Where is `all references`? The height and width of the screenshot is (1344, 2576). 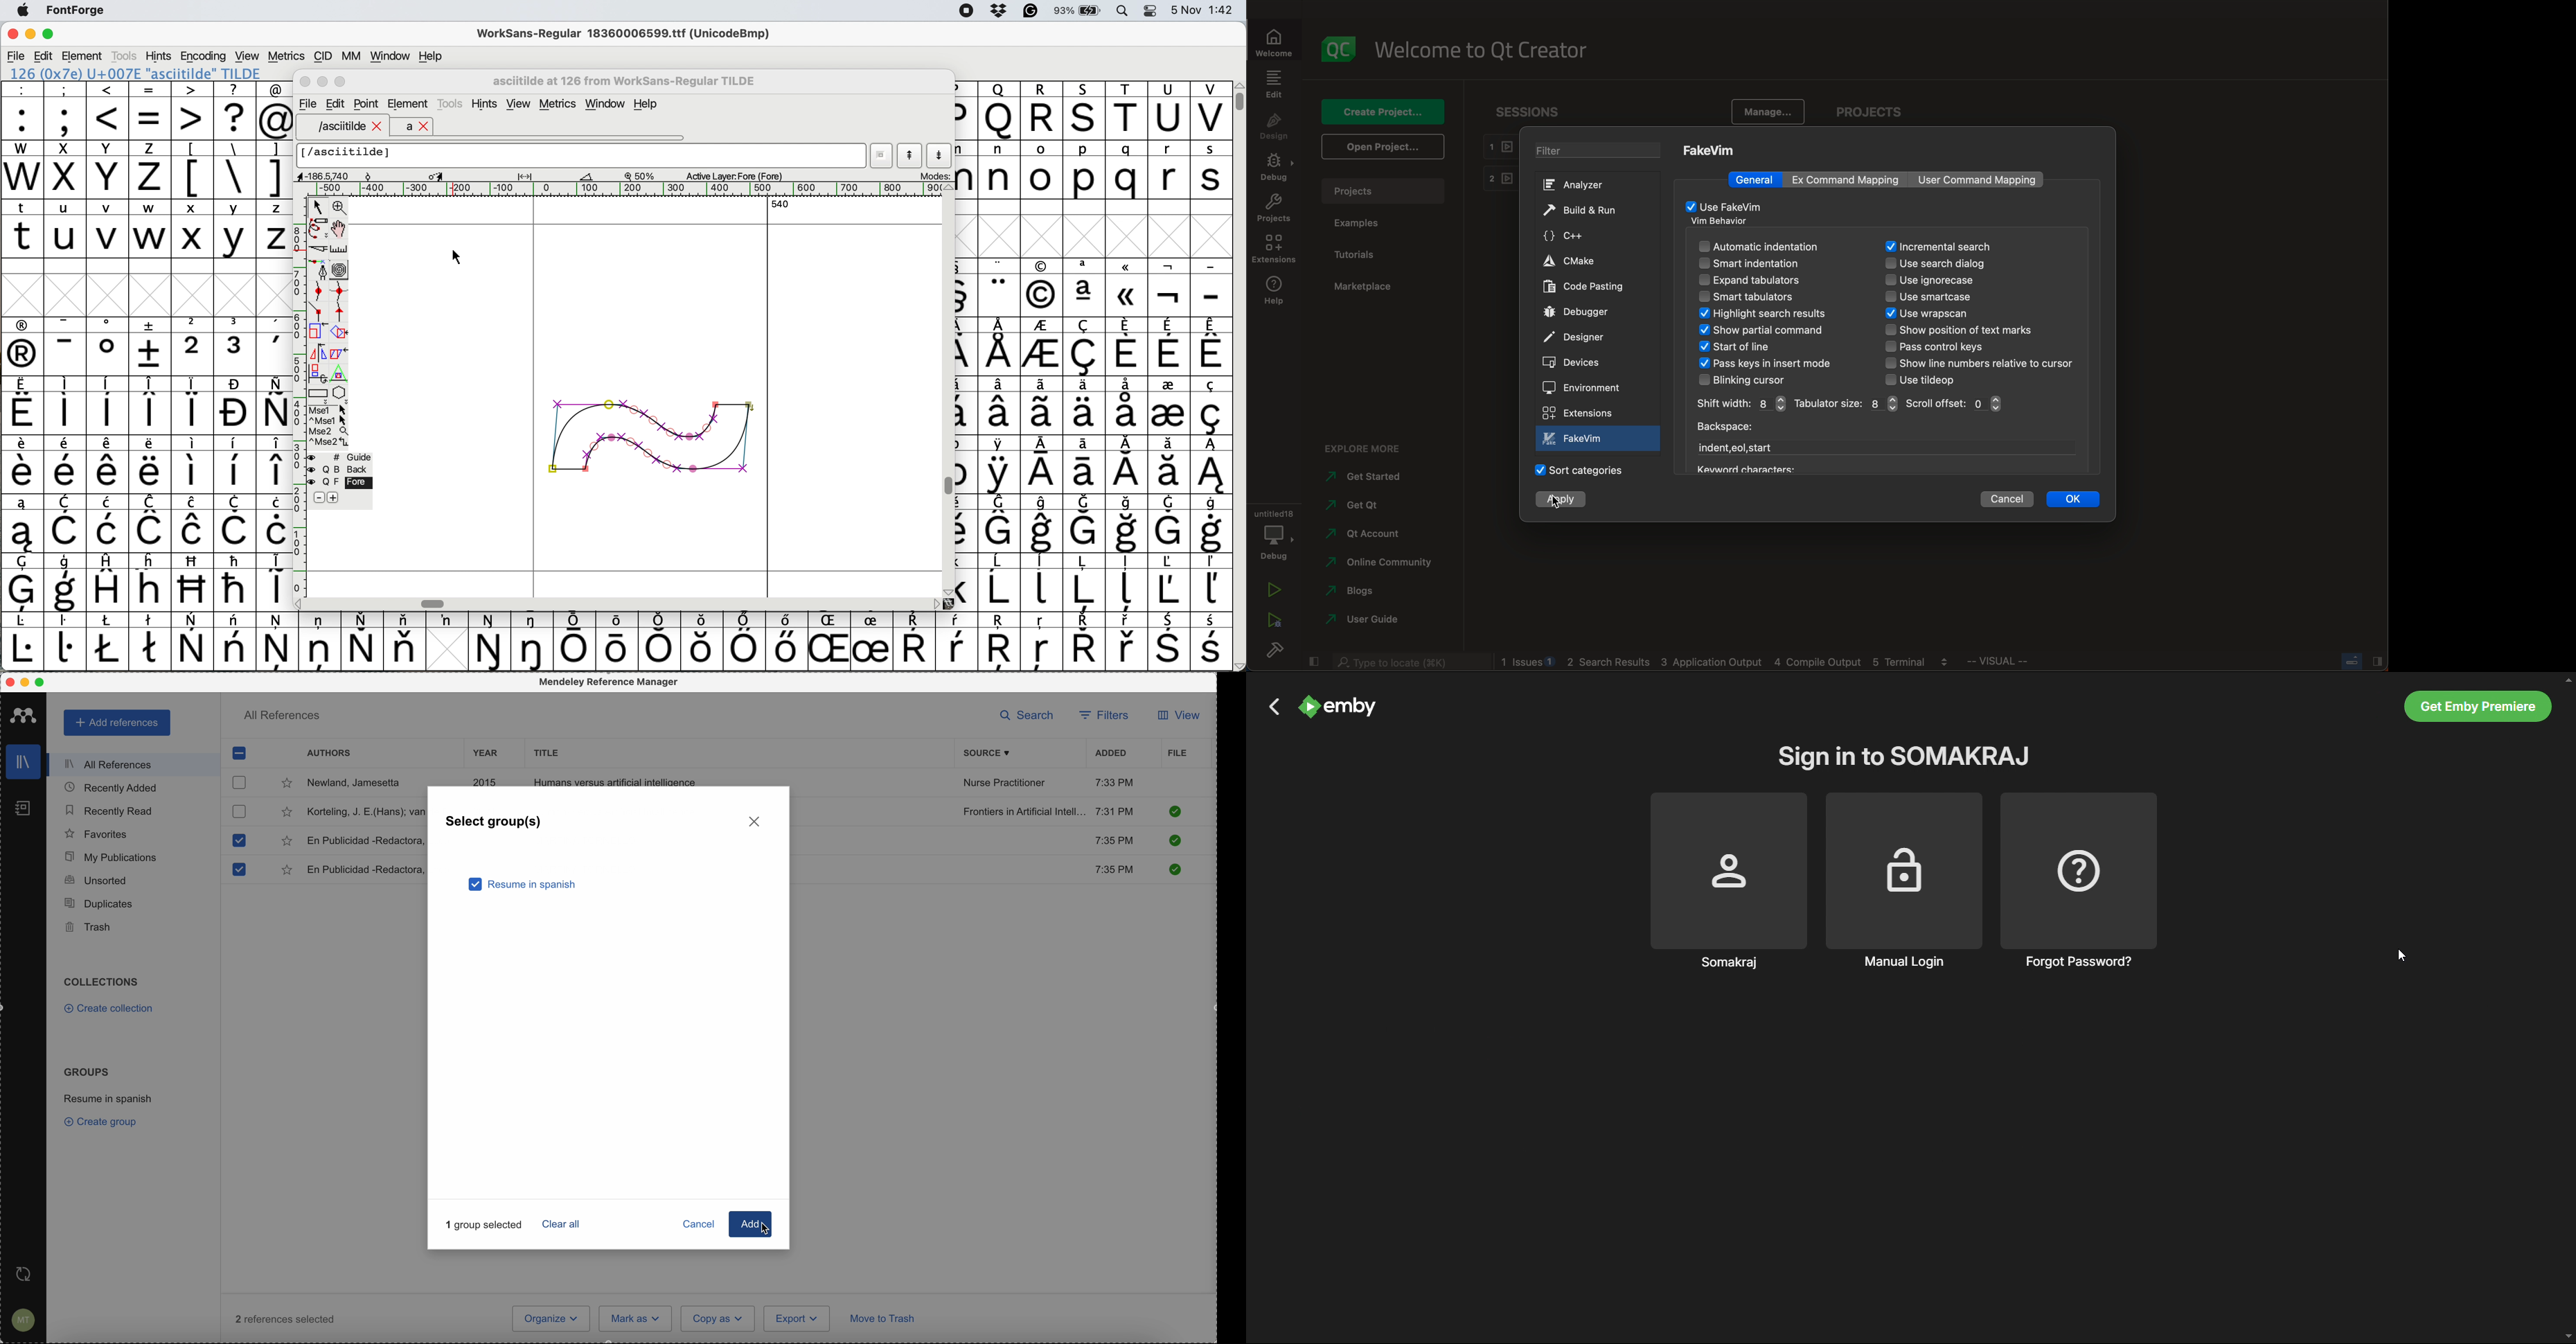 all references is located at coordinates (130, 765).